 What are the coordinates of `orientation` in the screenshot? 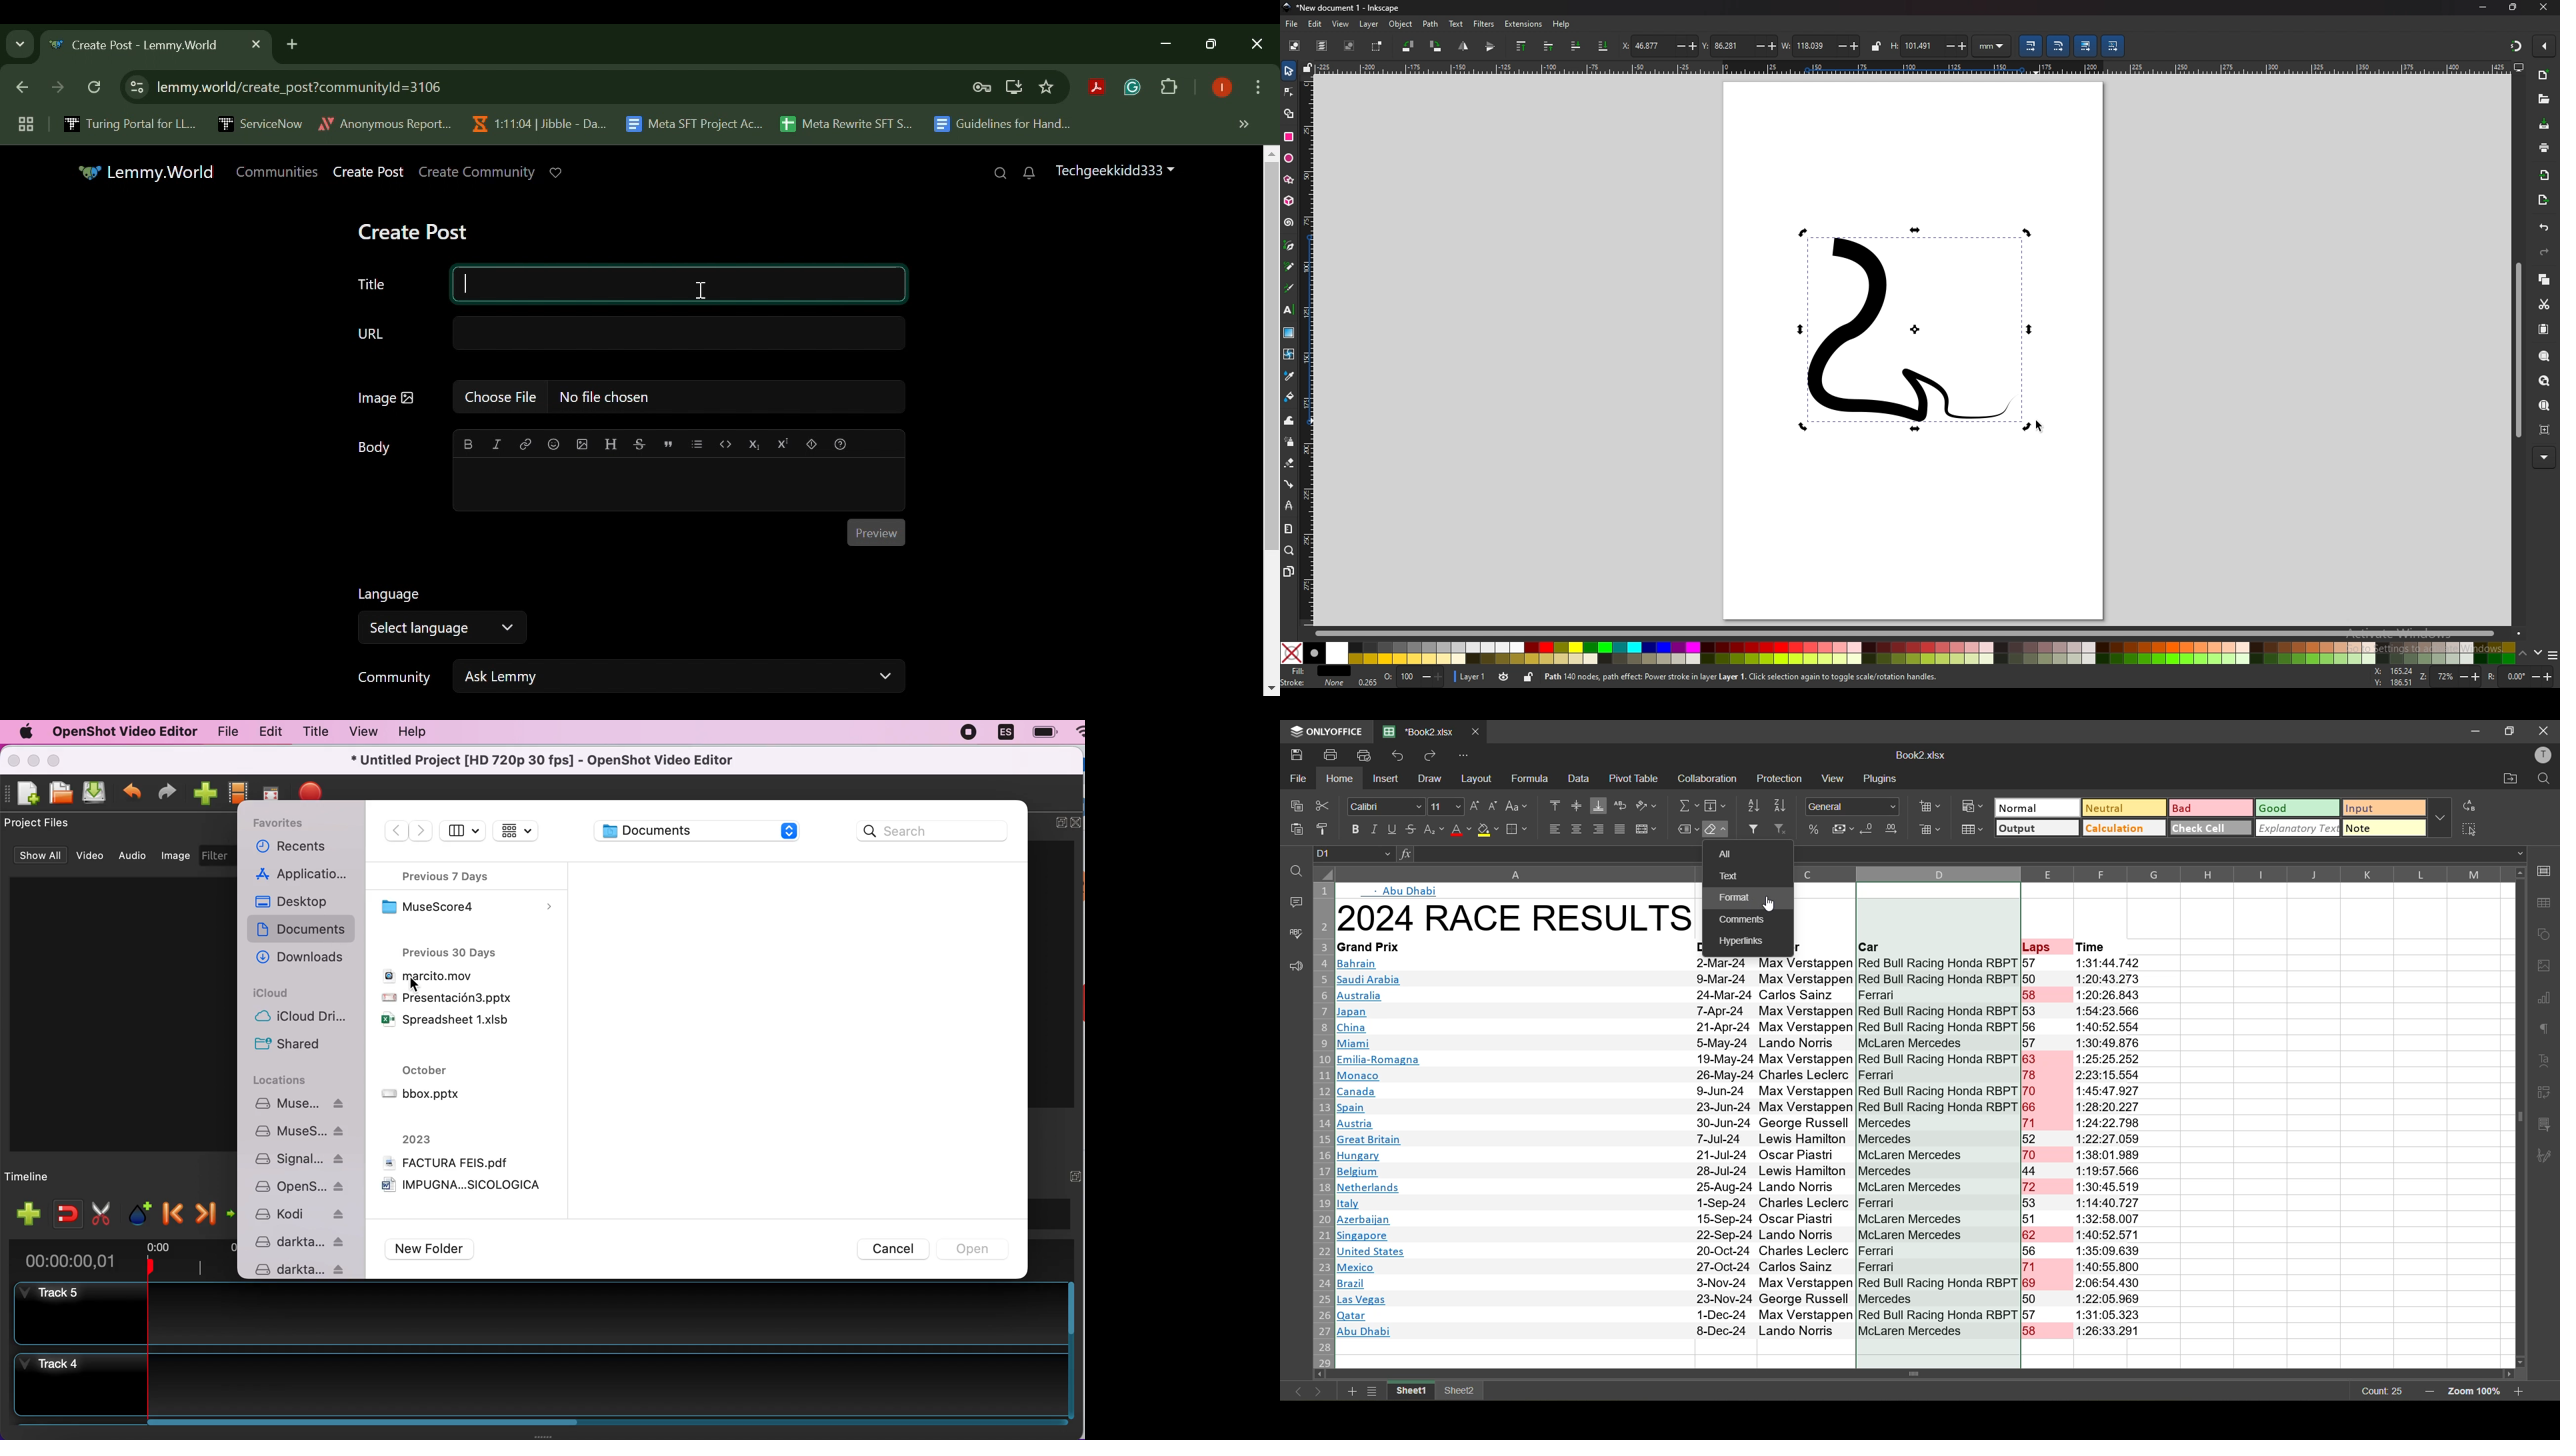 It's located at (1647, 807).